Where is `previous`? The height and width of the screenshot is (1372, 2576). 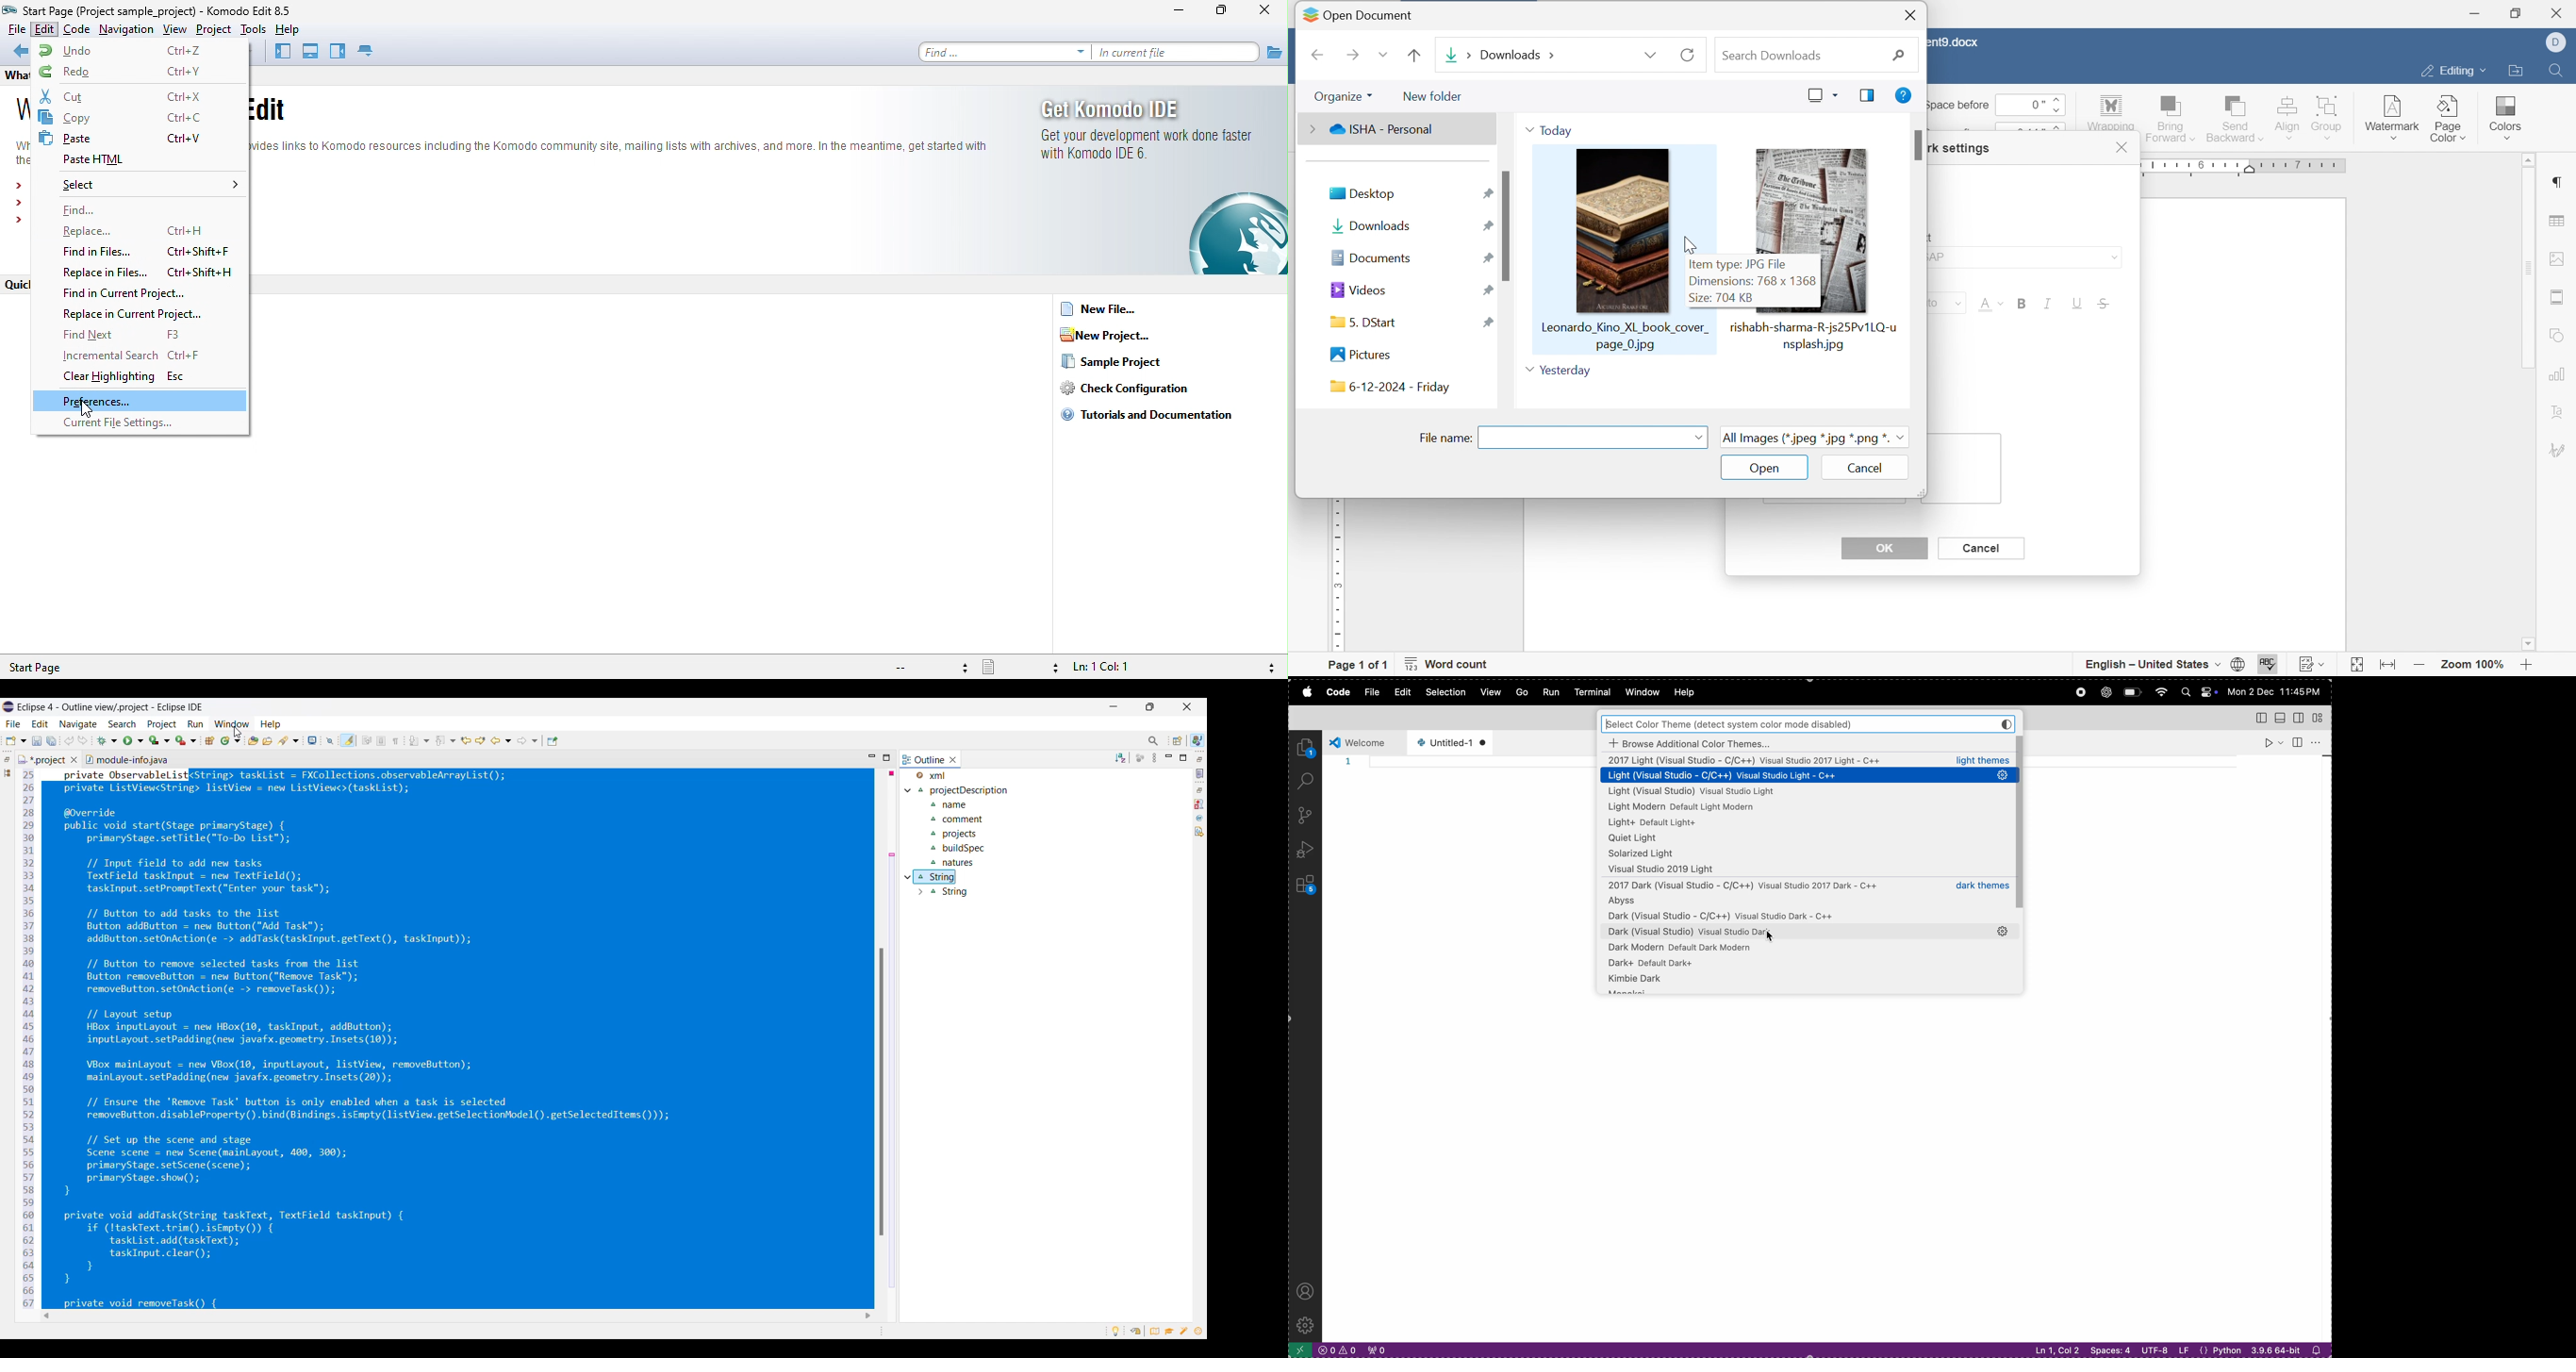
previous is located at coordinates (1415, 55).